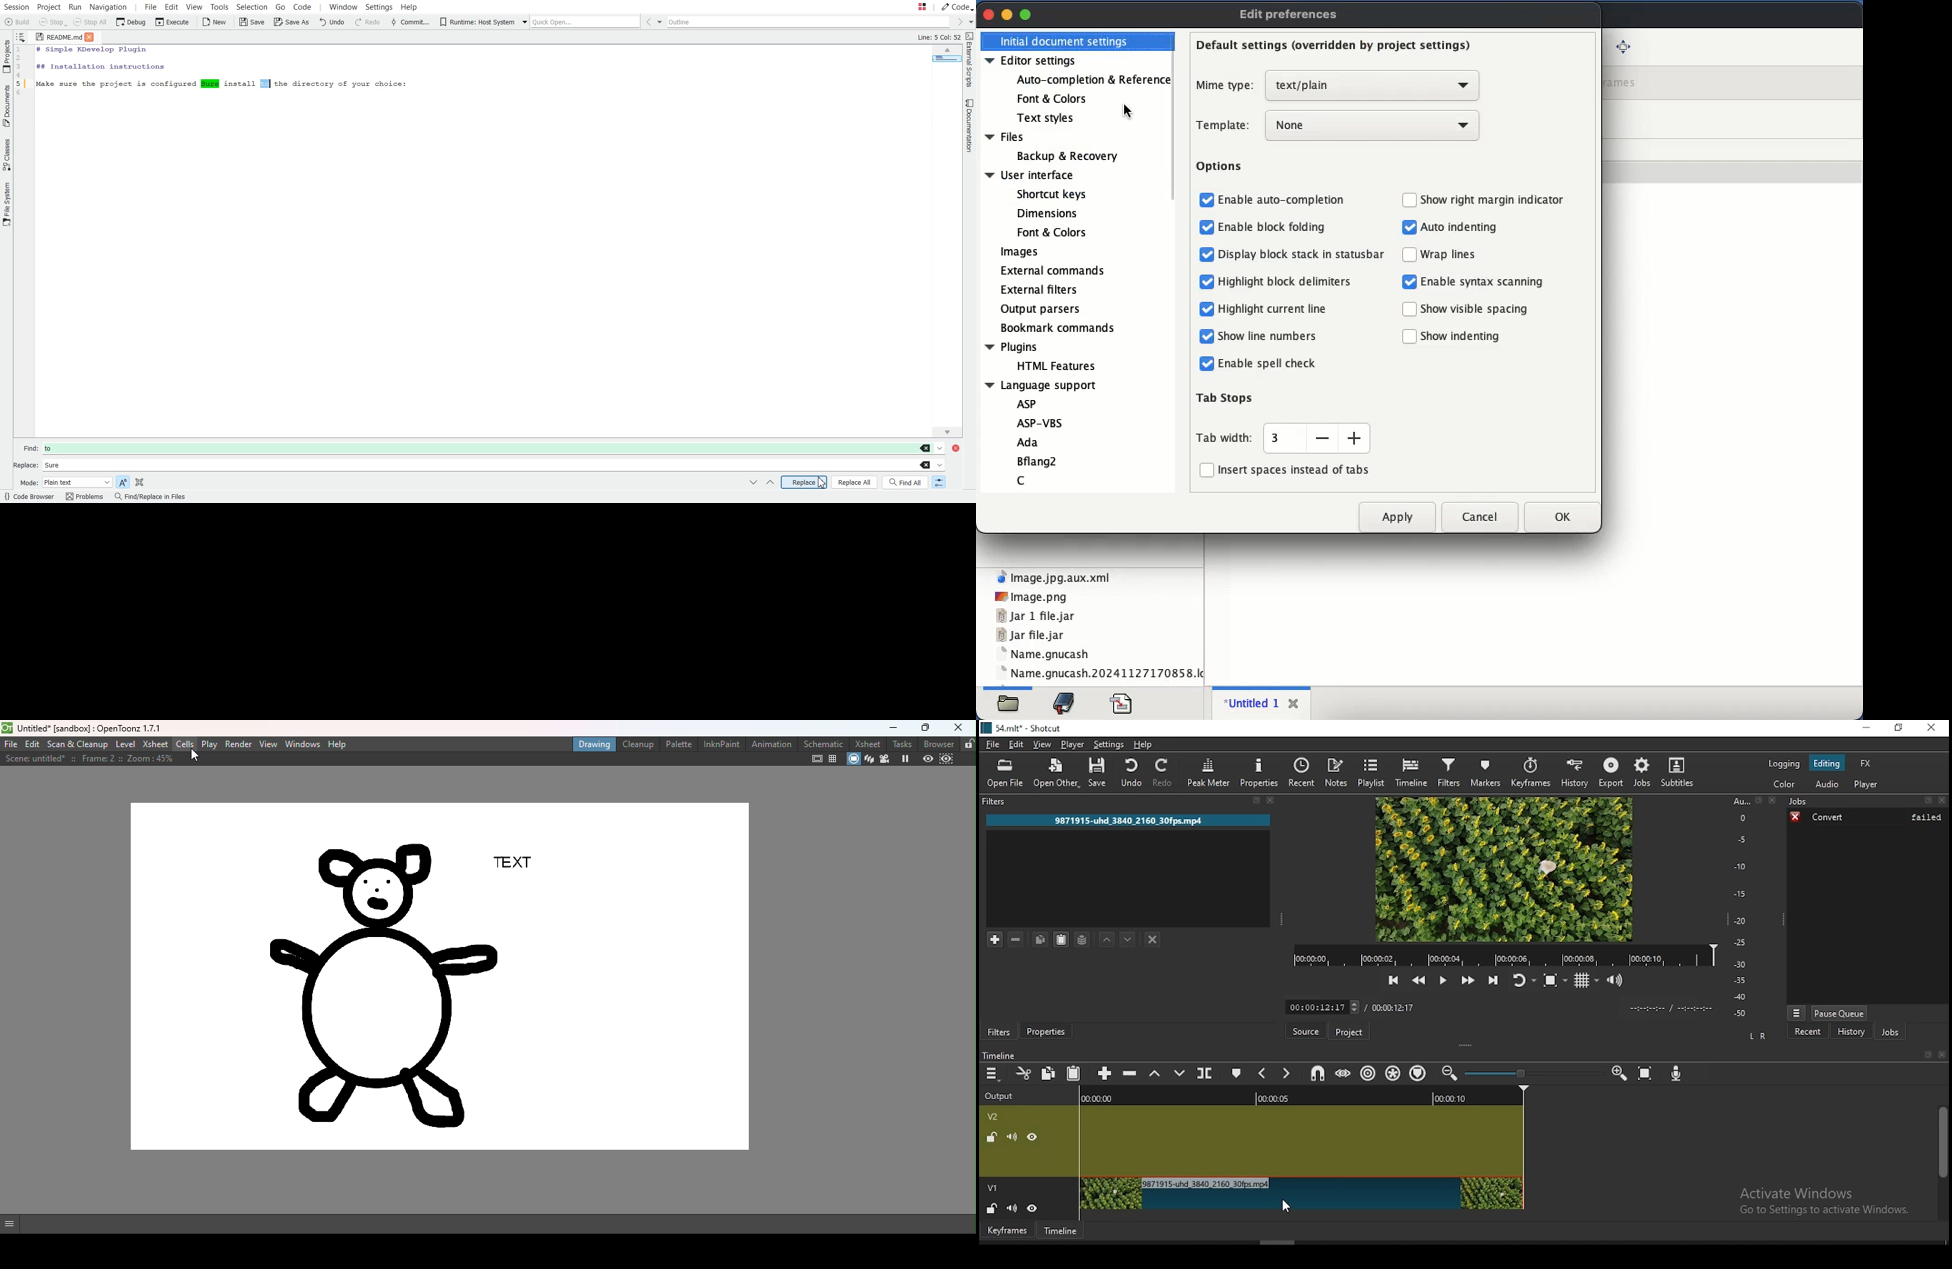 The image size is (1960, 1288). Describe the element at coordinates (1393, 1010) in the screenshot. I see `total time` at that location.